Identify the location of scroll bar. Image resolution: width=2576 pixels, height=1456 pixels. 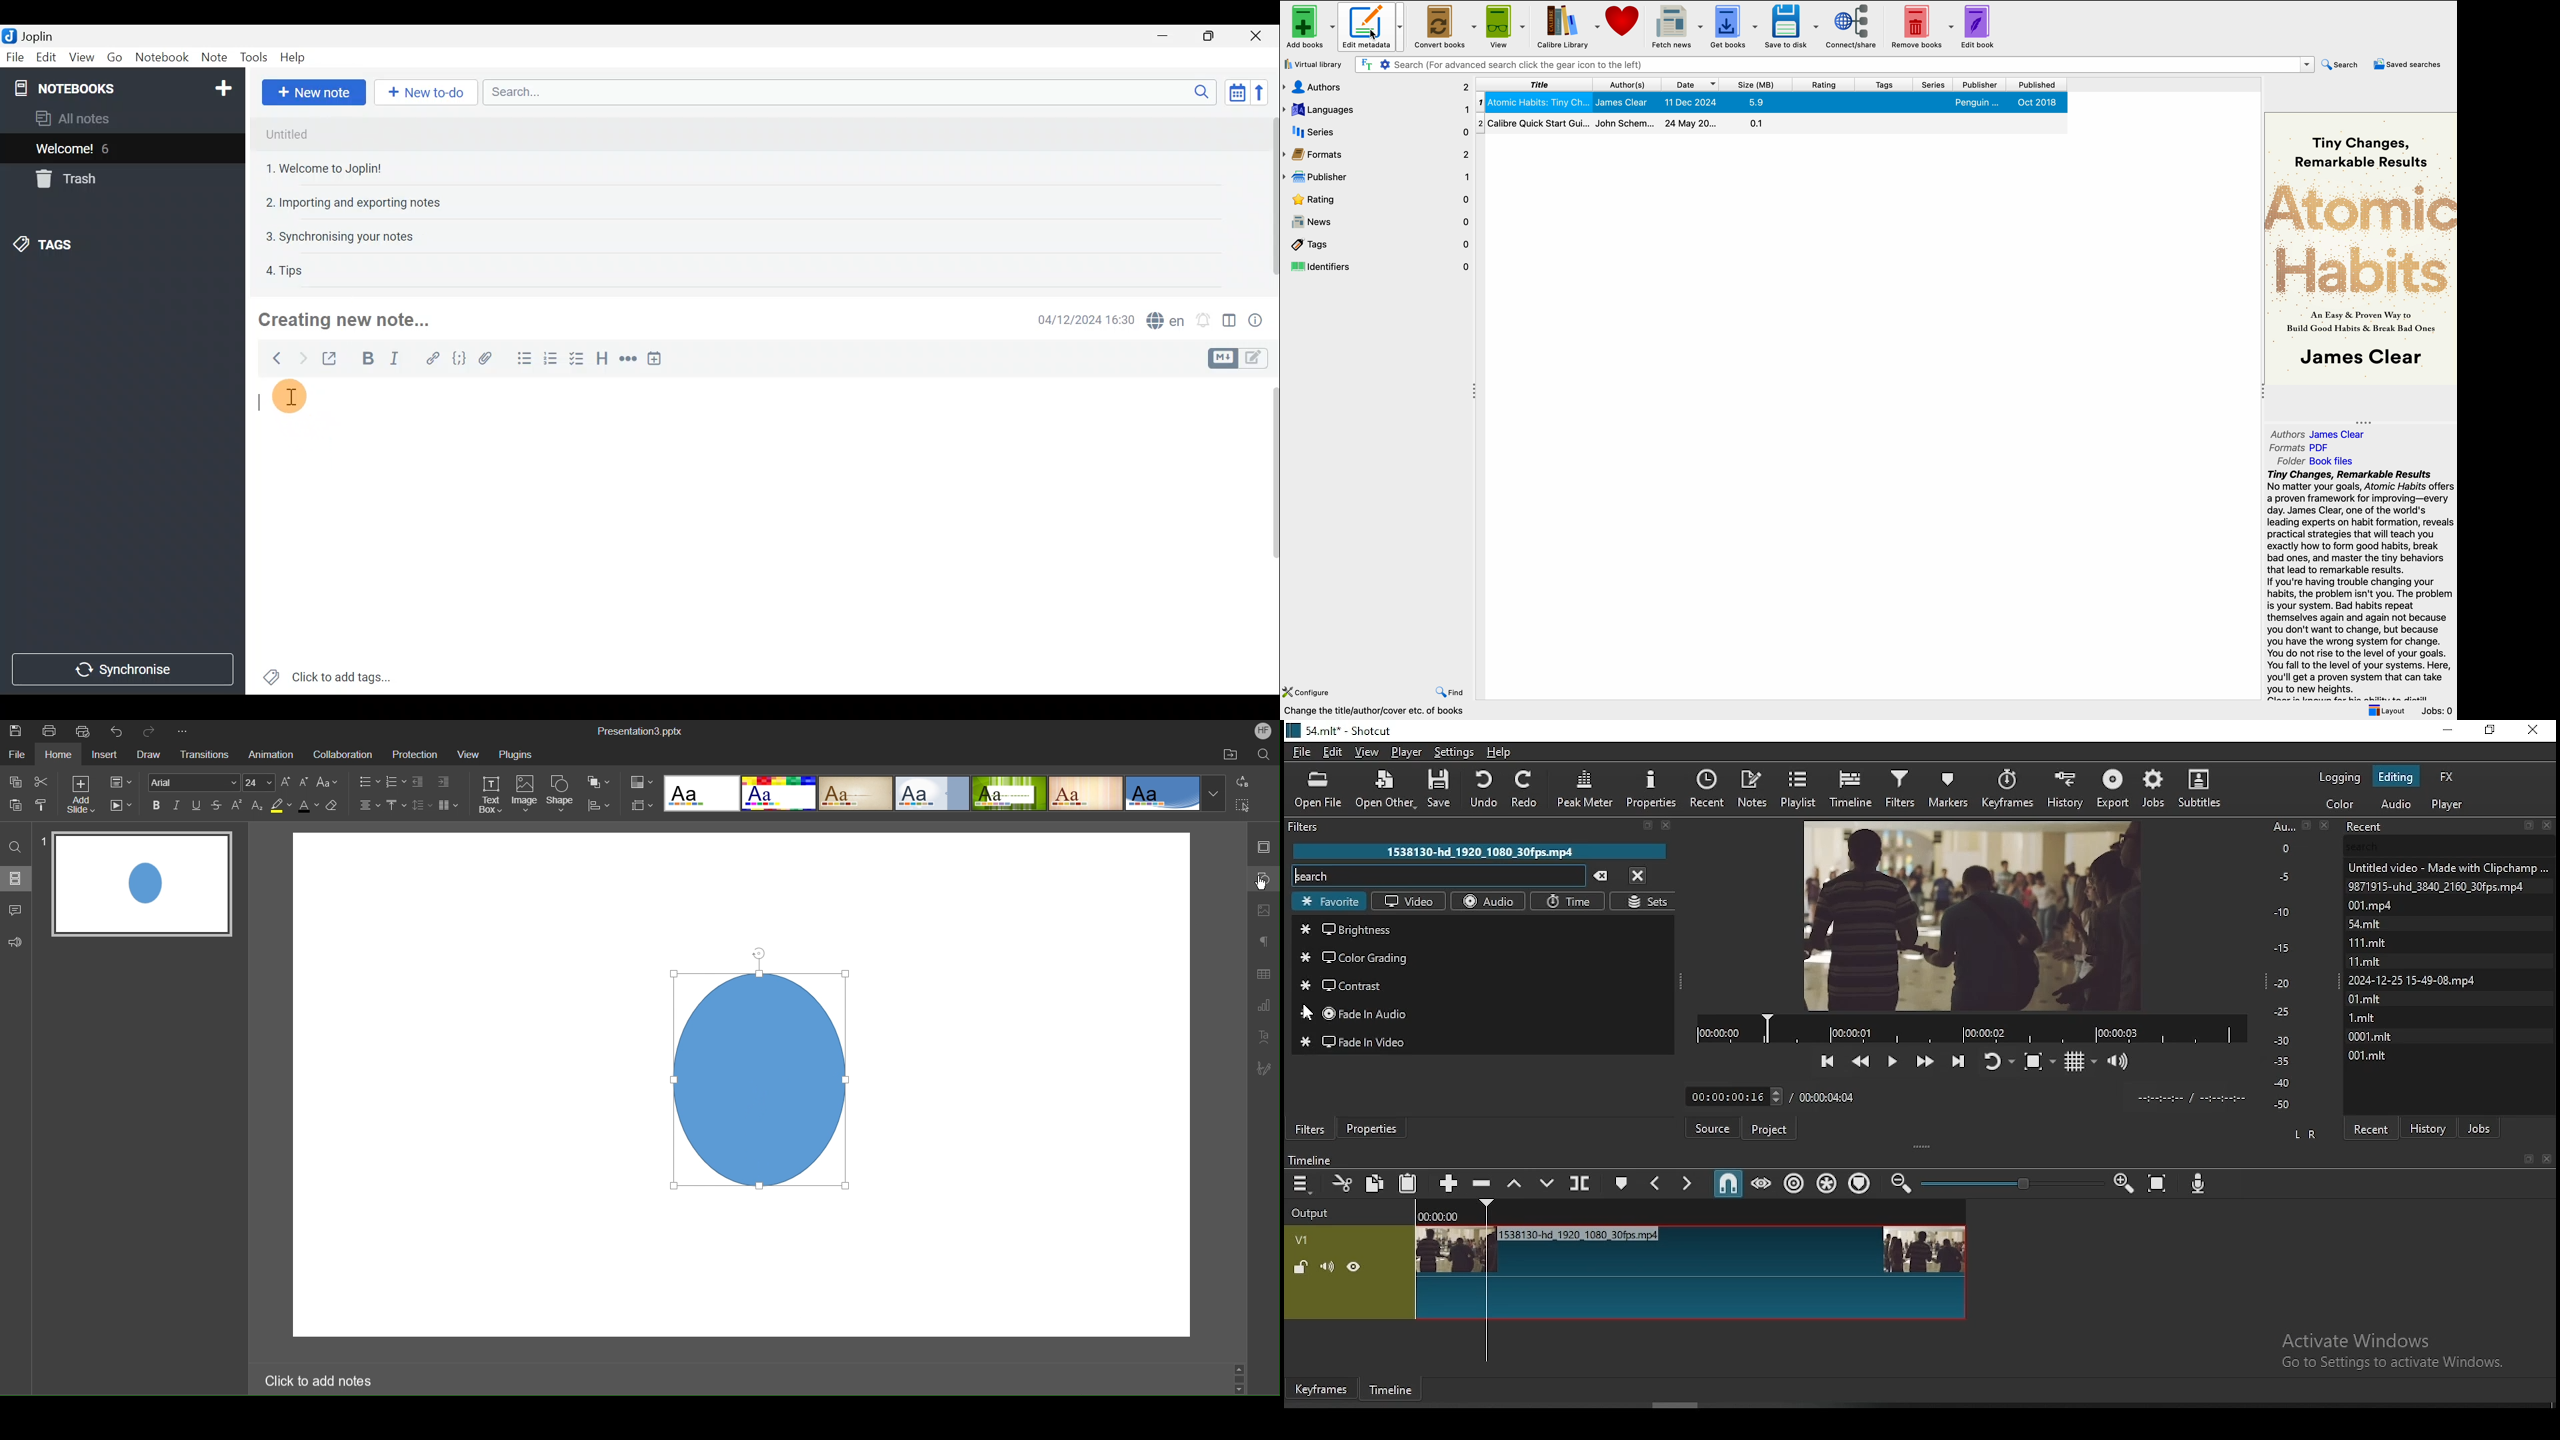
(1678, 1405).